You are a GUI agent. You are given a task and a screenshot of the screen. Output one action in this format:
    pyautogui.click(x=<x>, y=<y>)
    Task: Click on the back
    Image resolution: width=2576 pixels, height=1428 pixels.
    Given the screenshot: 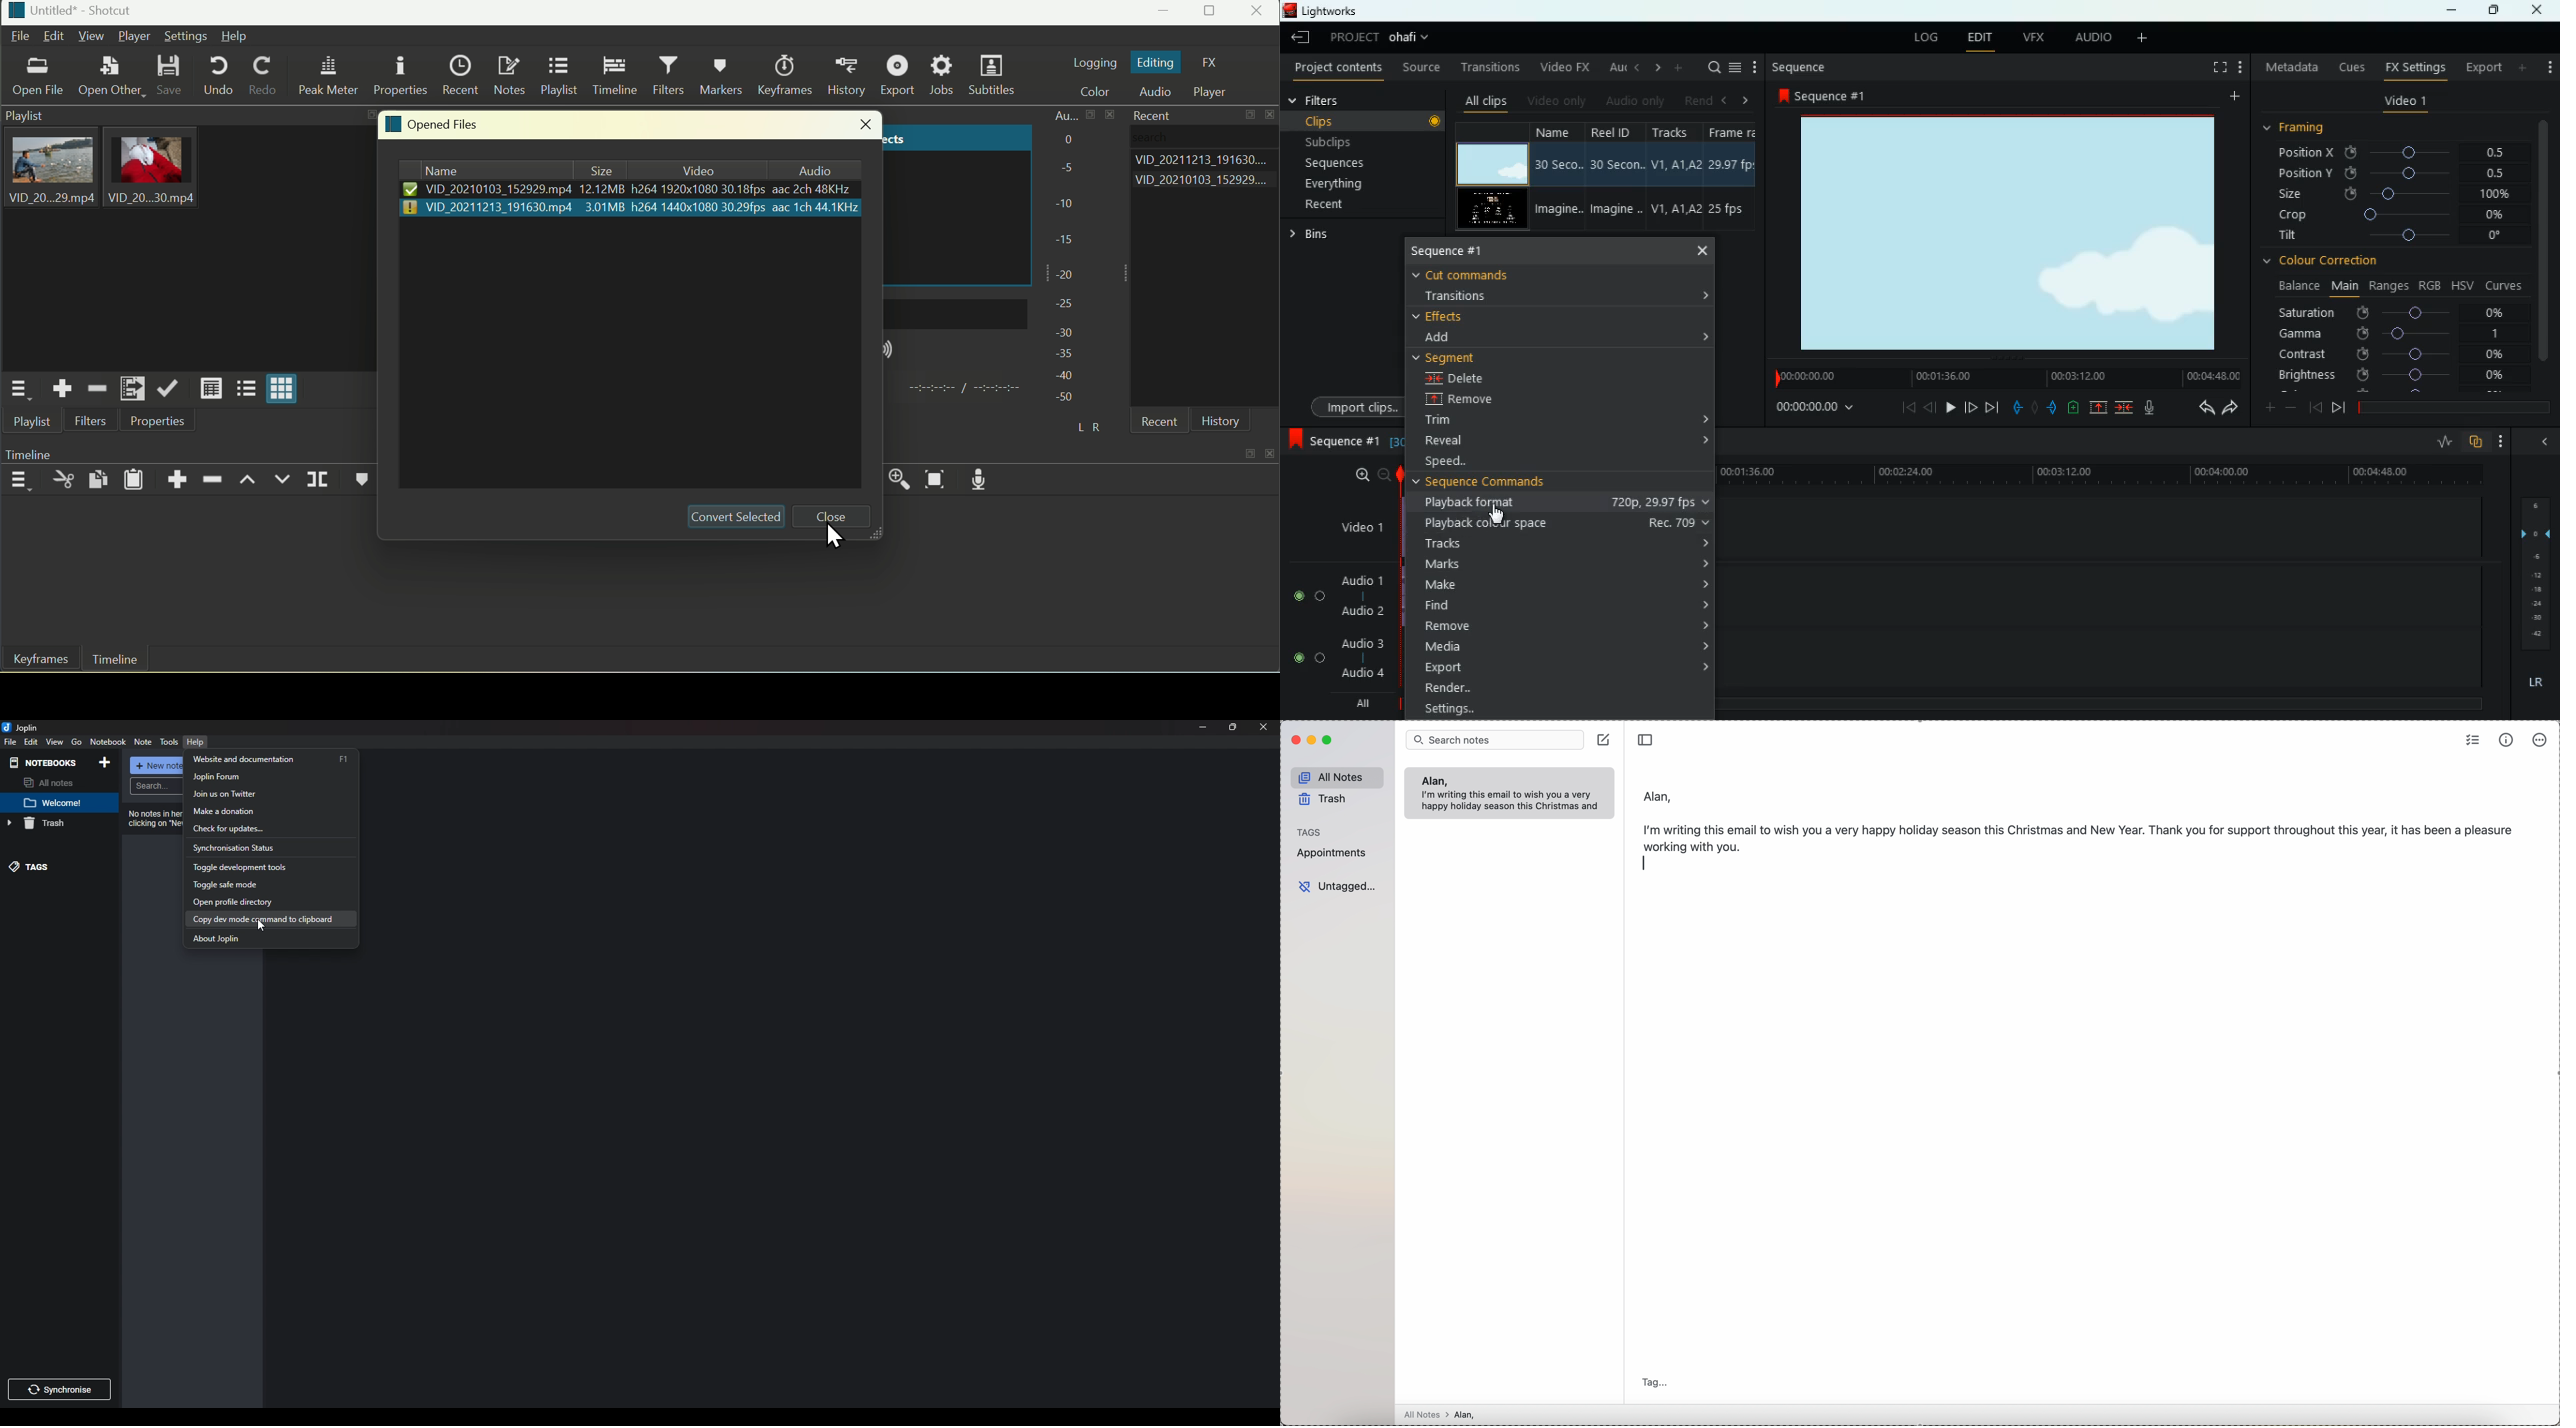 What is the action you would take?
    pyautogui.click(x=2204, y=407)
    